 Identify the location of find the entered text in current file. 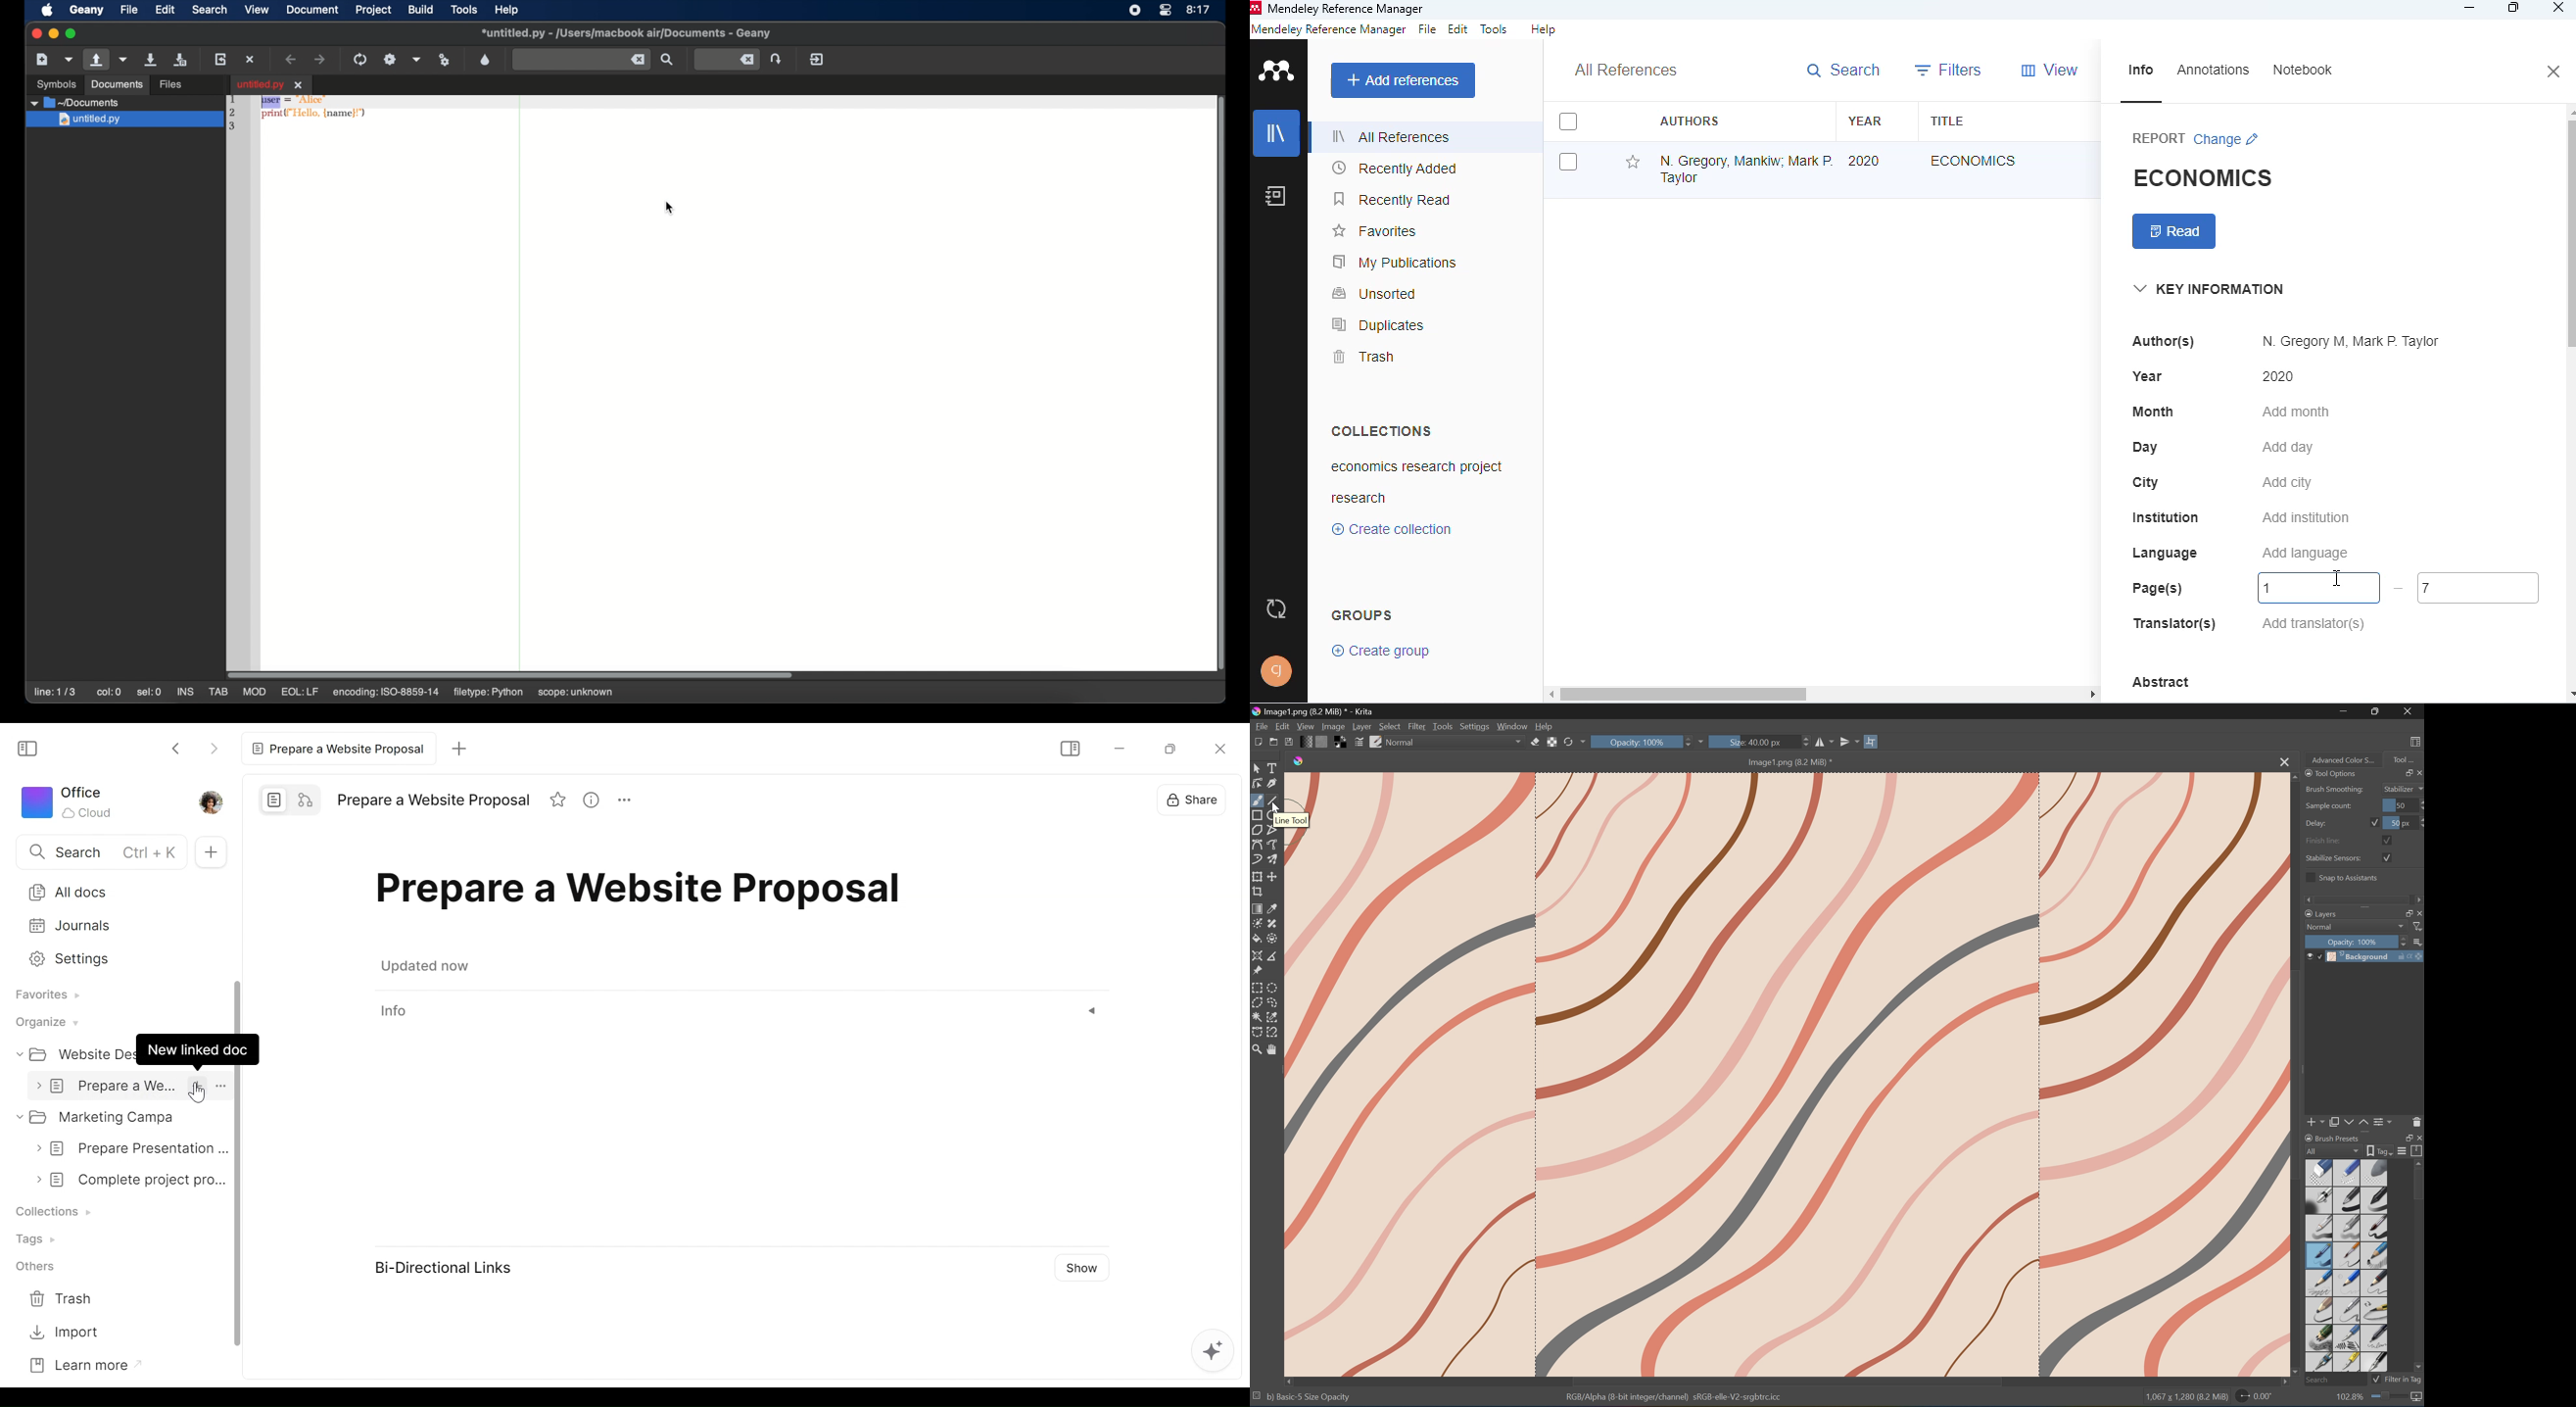
(581, 60).